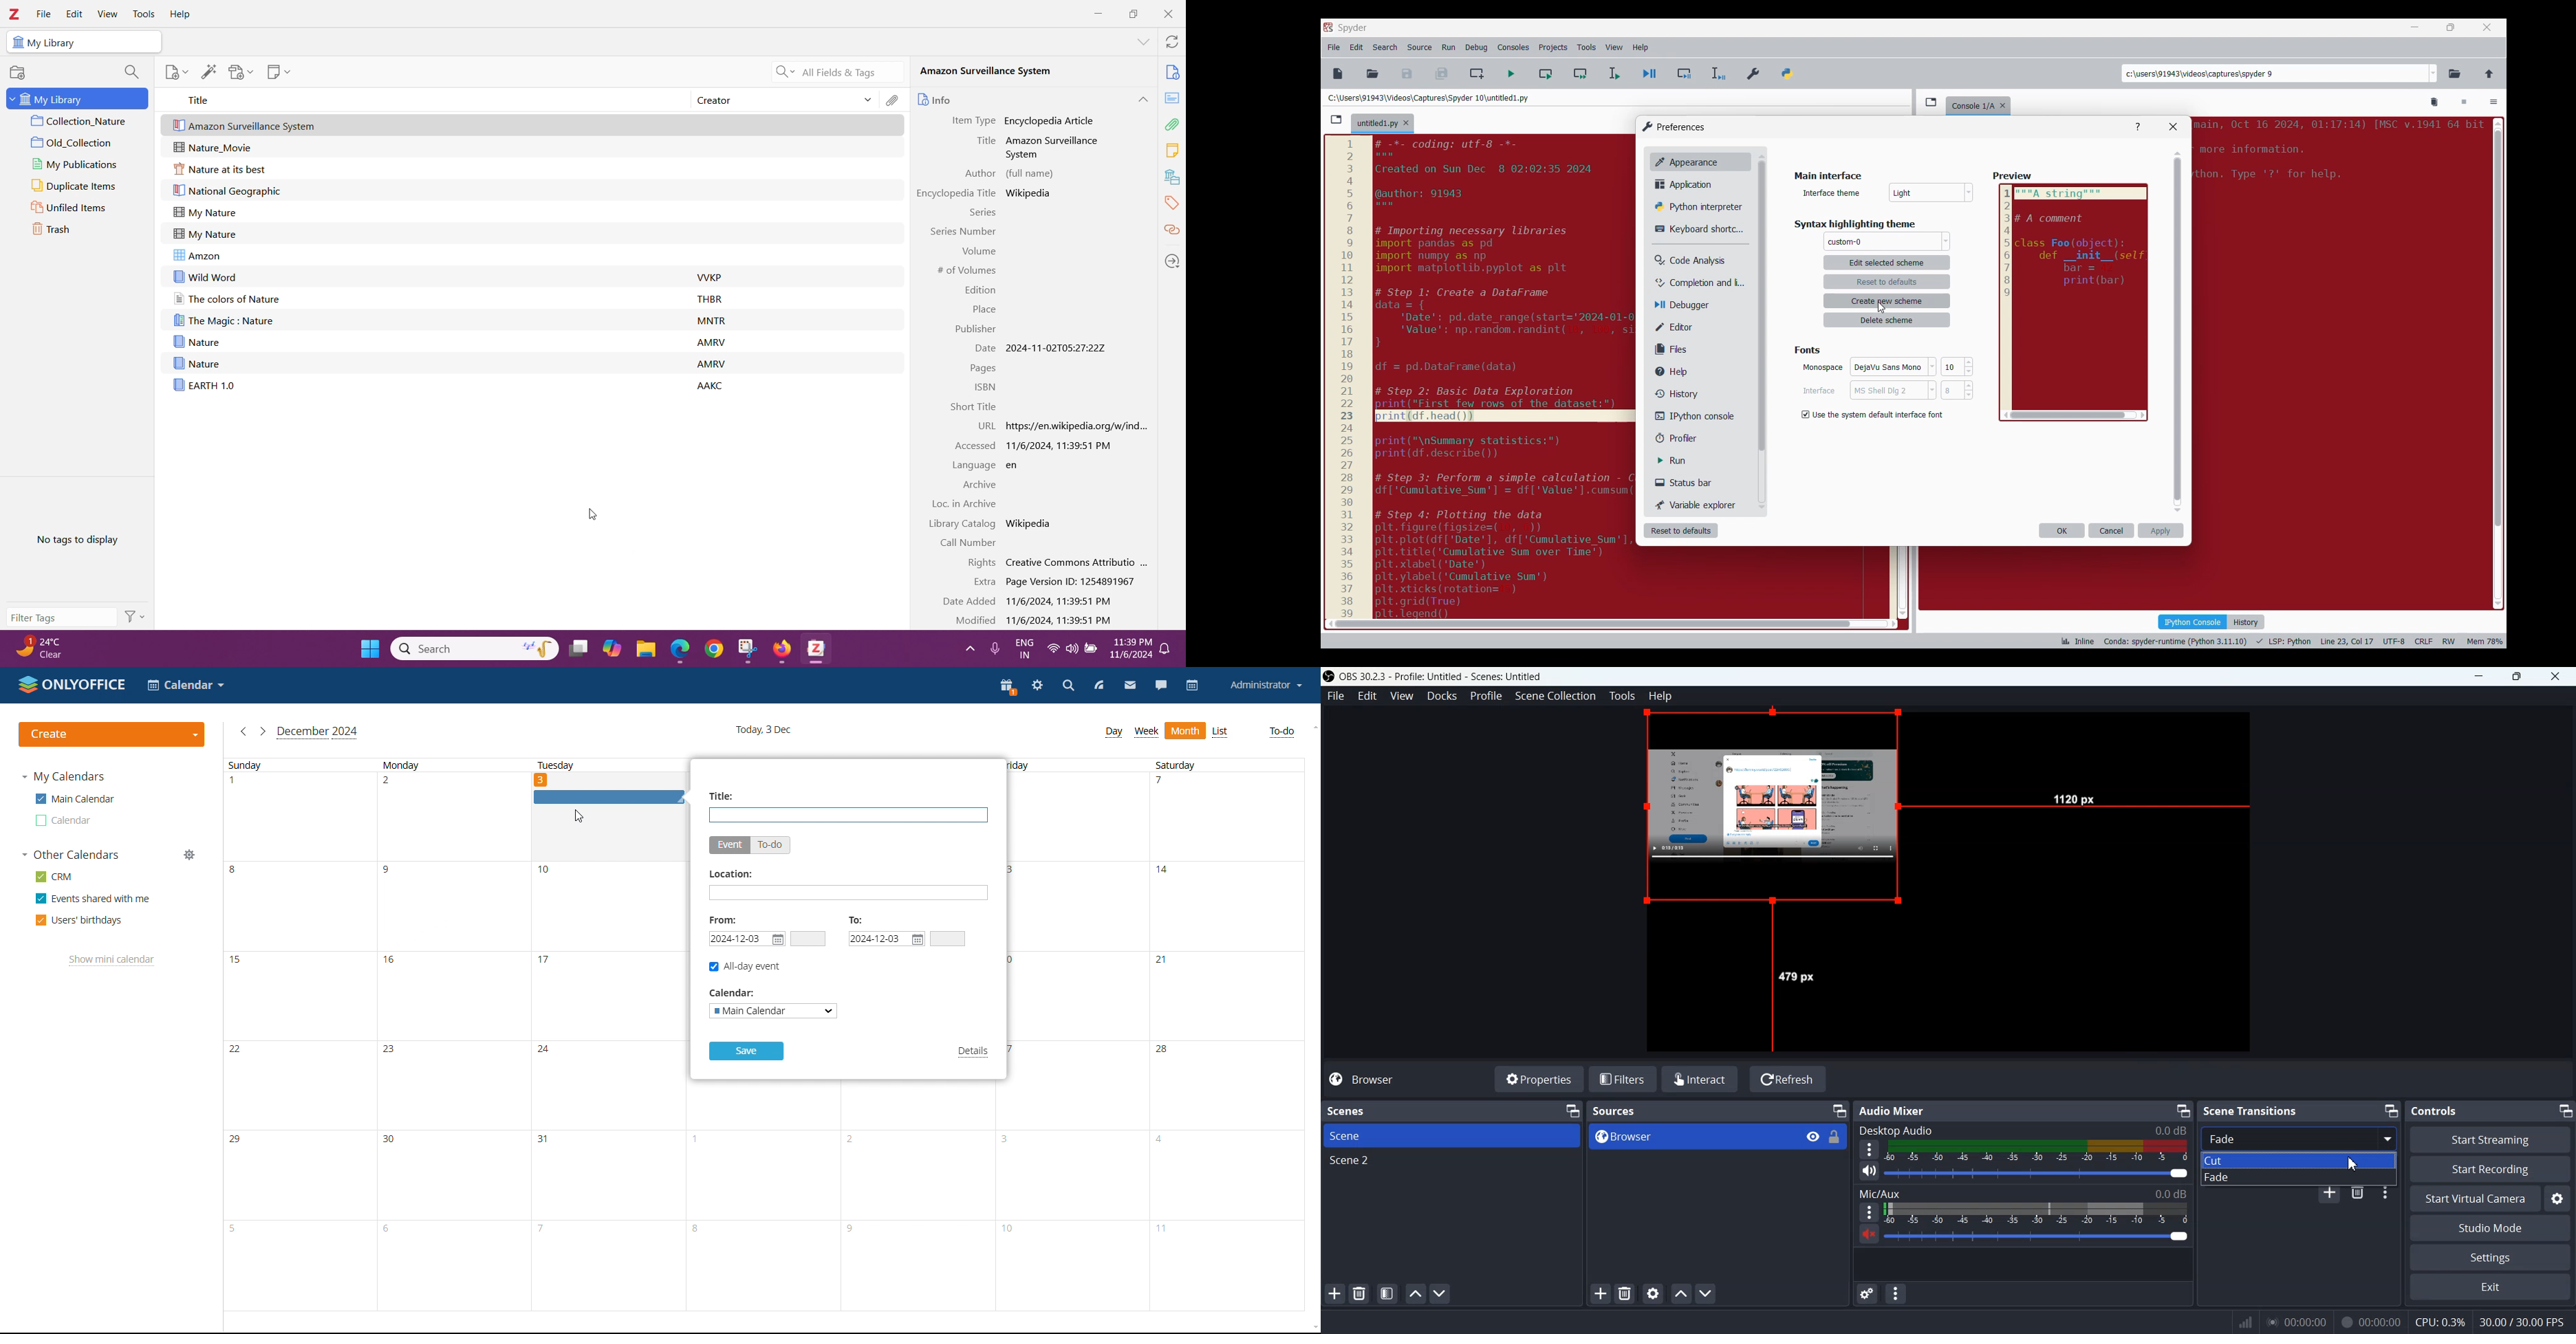 The height and width of the screenshot is (1344, 2576). I want to click on Preferences, so click(1754, 71).